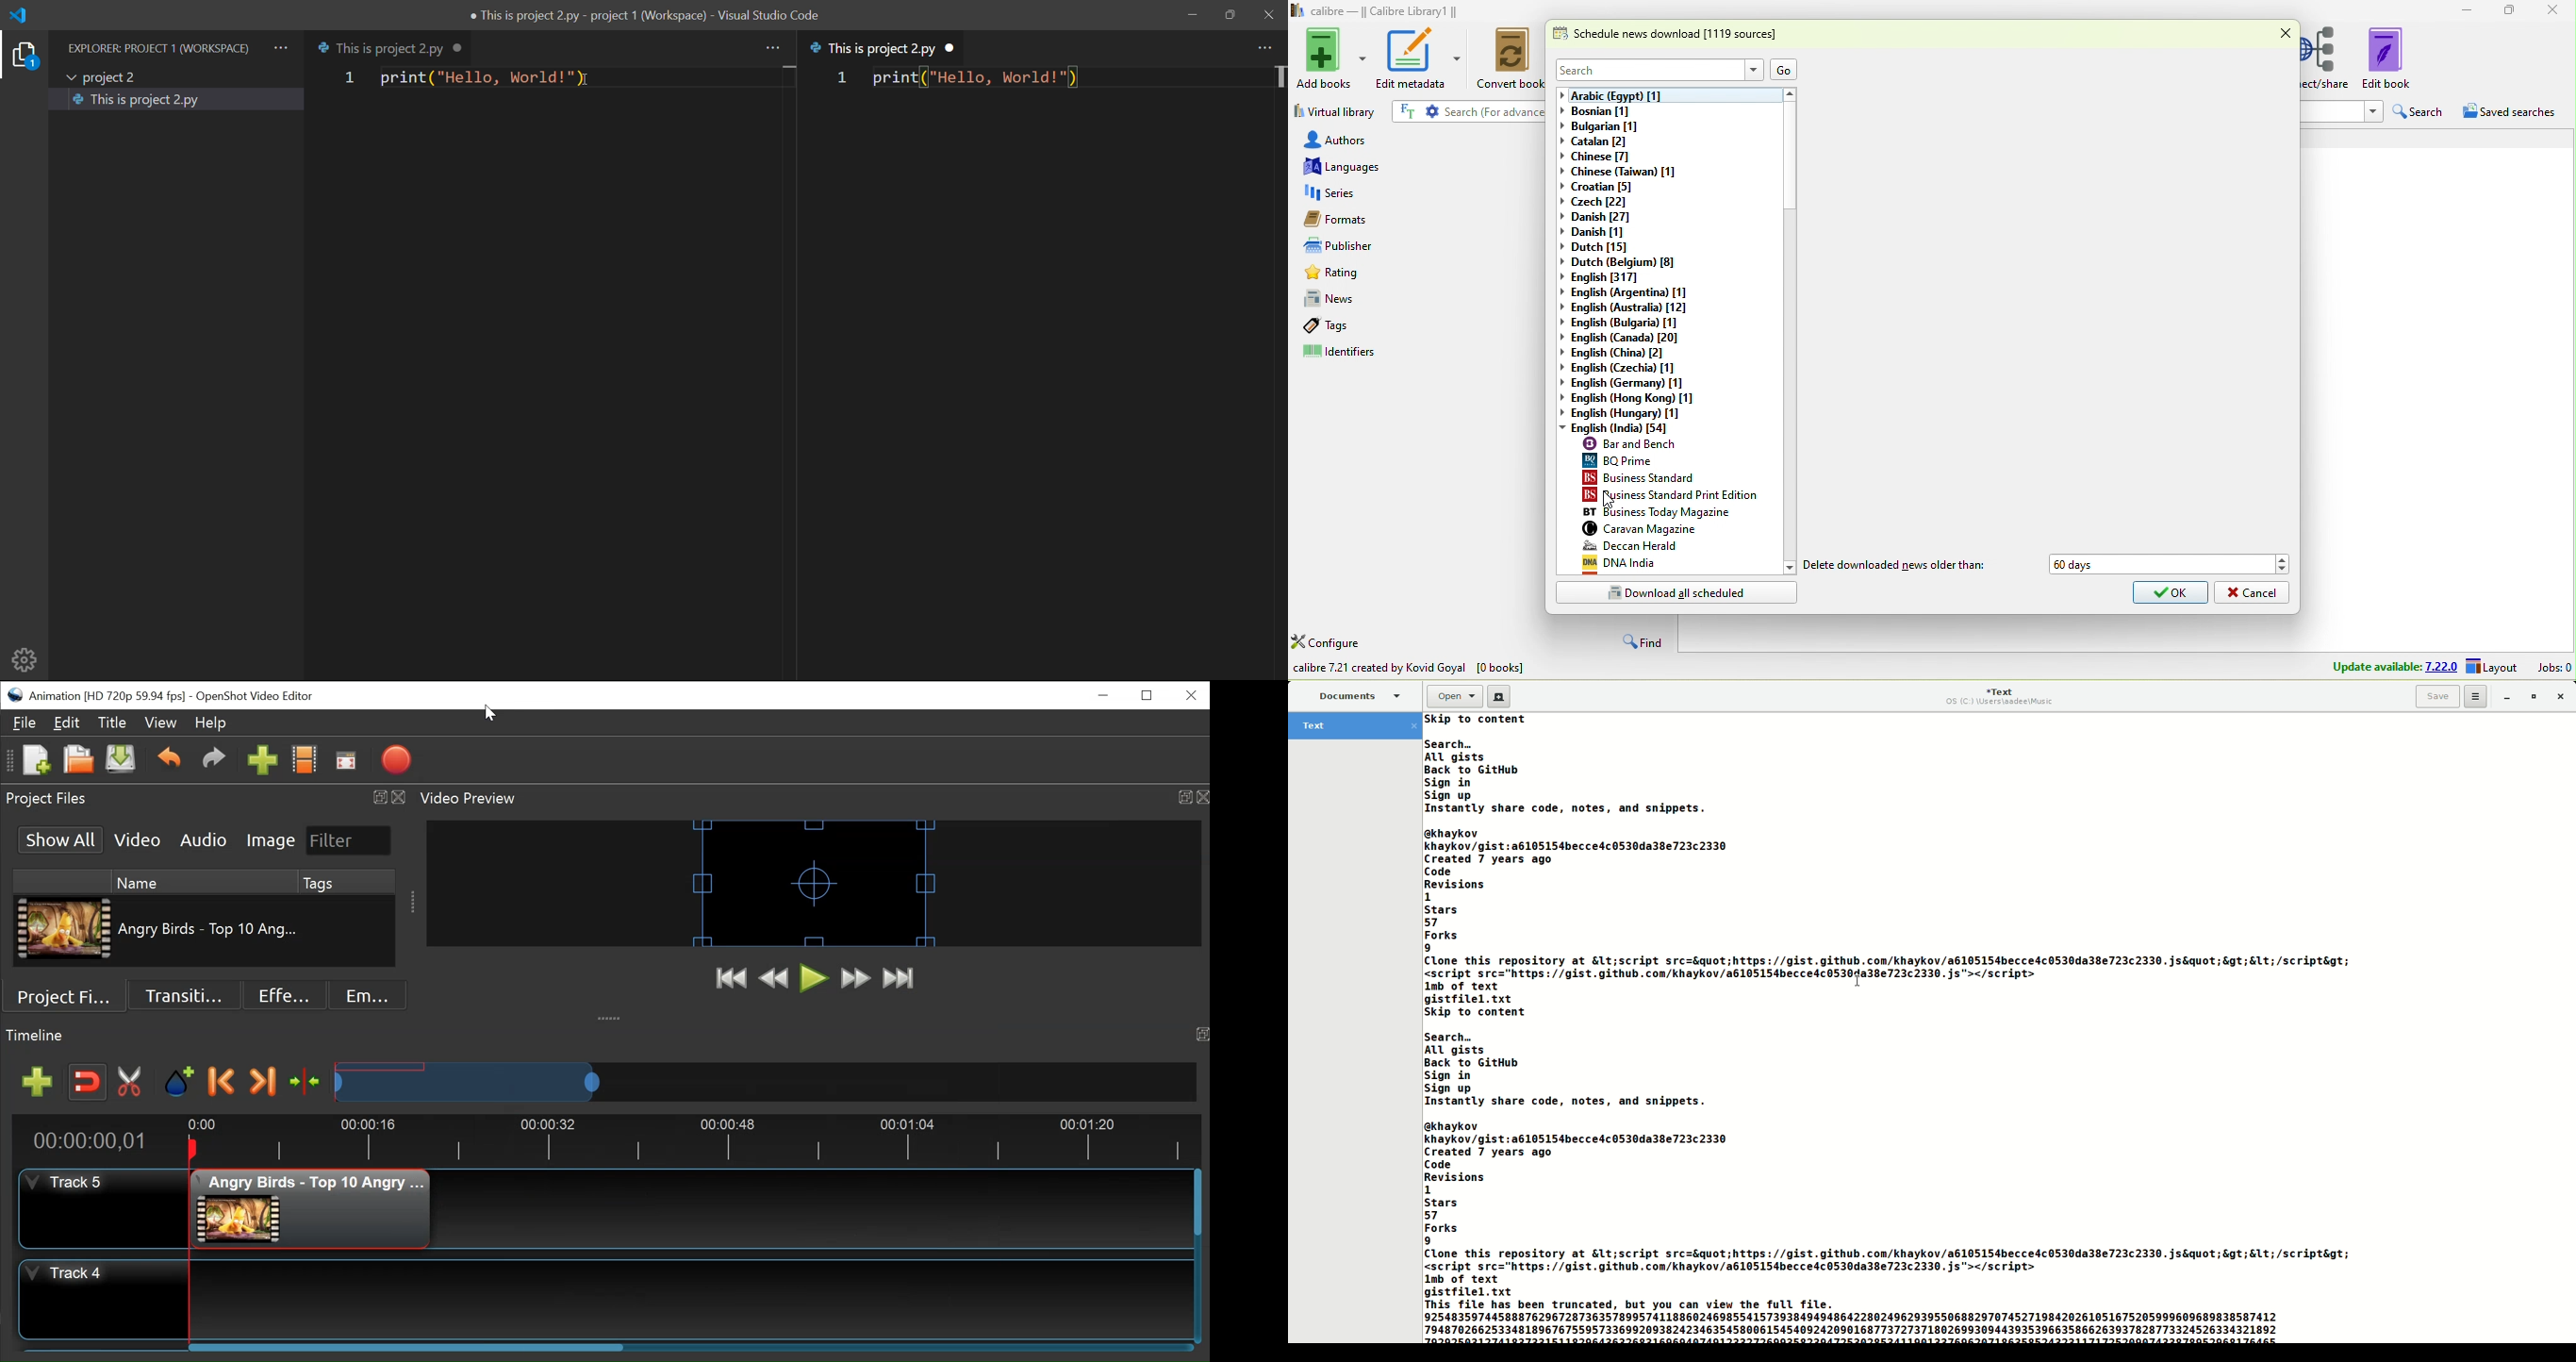 The width and height of the screenshot is (2576, 1372). Describe the element at coordinates (1621, 277) in the screenshot. I see `english[317]` at that location.